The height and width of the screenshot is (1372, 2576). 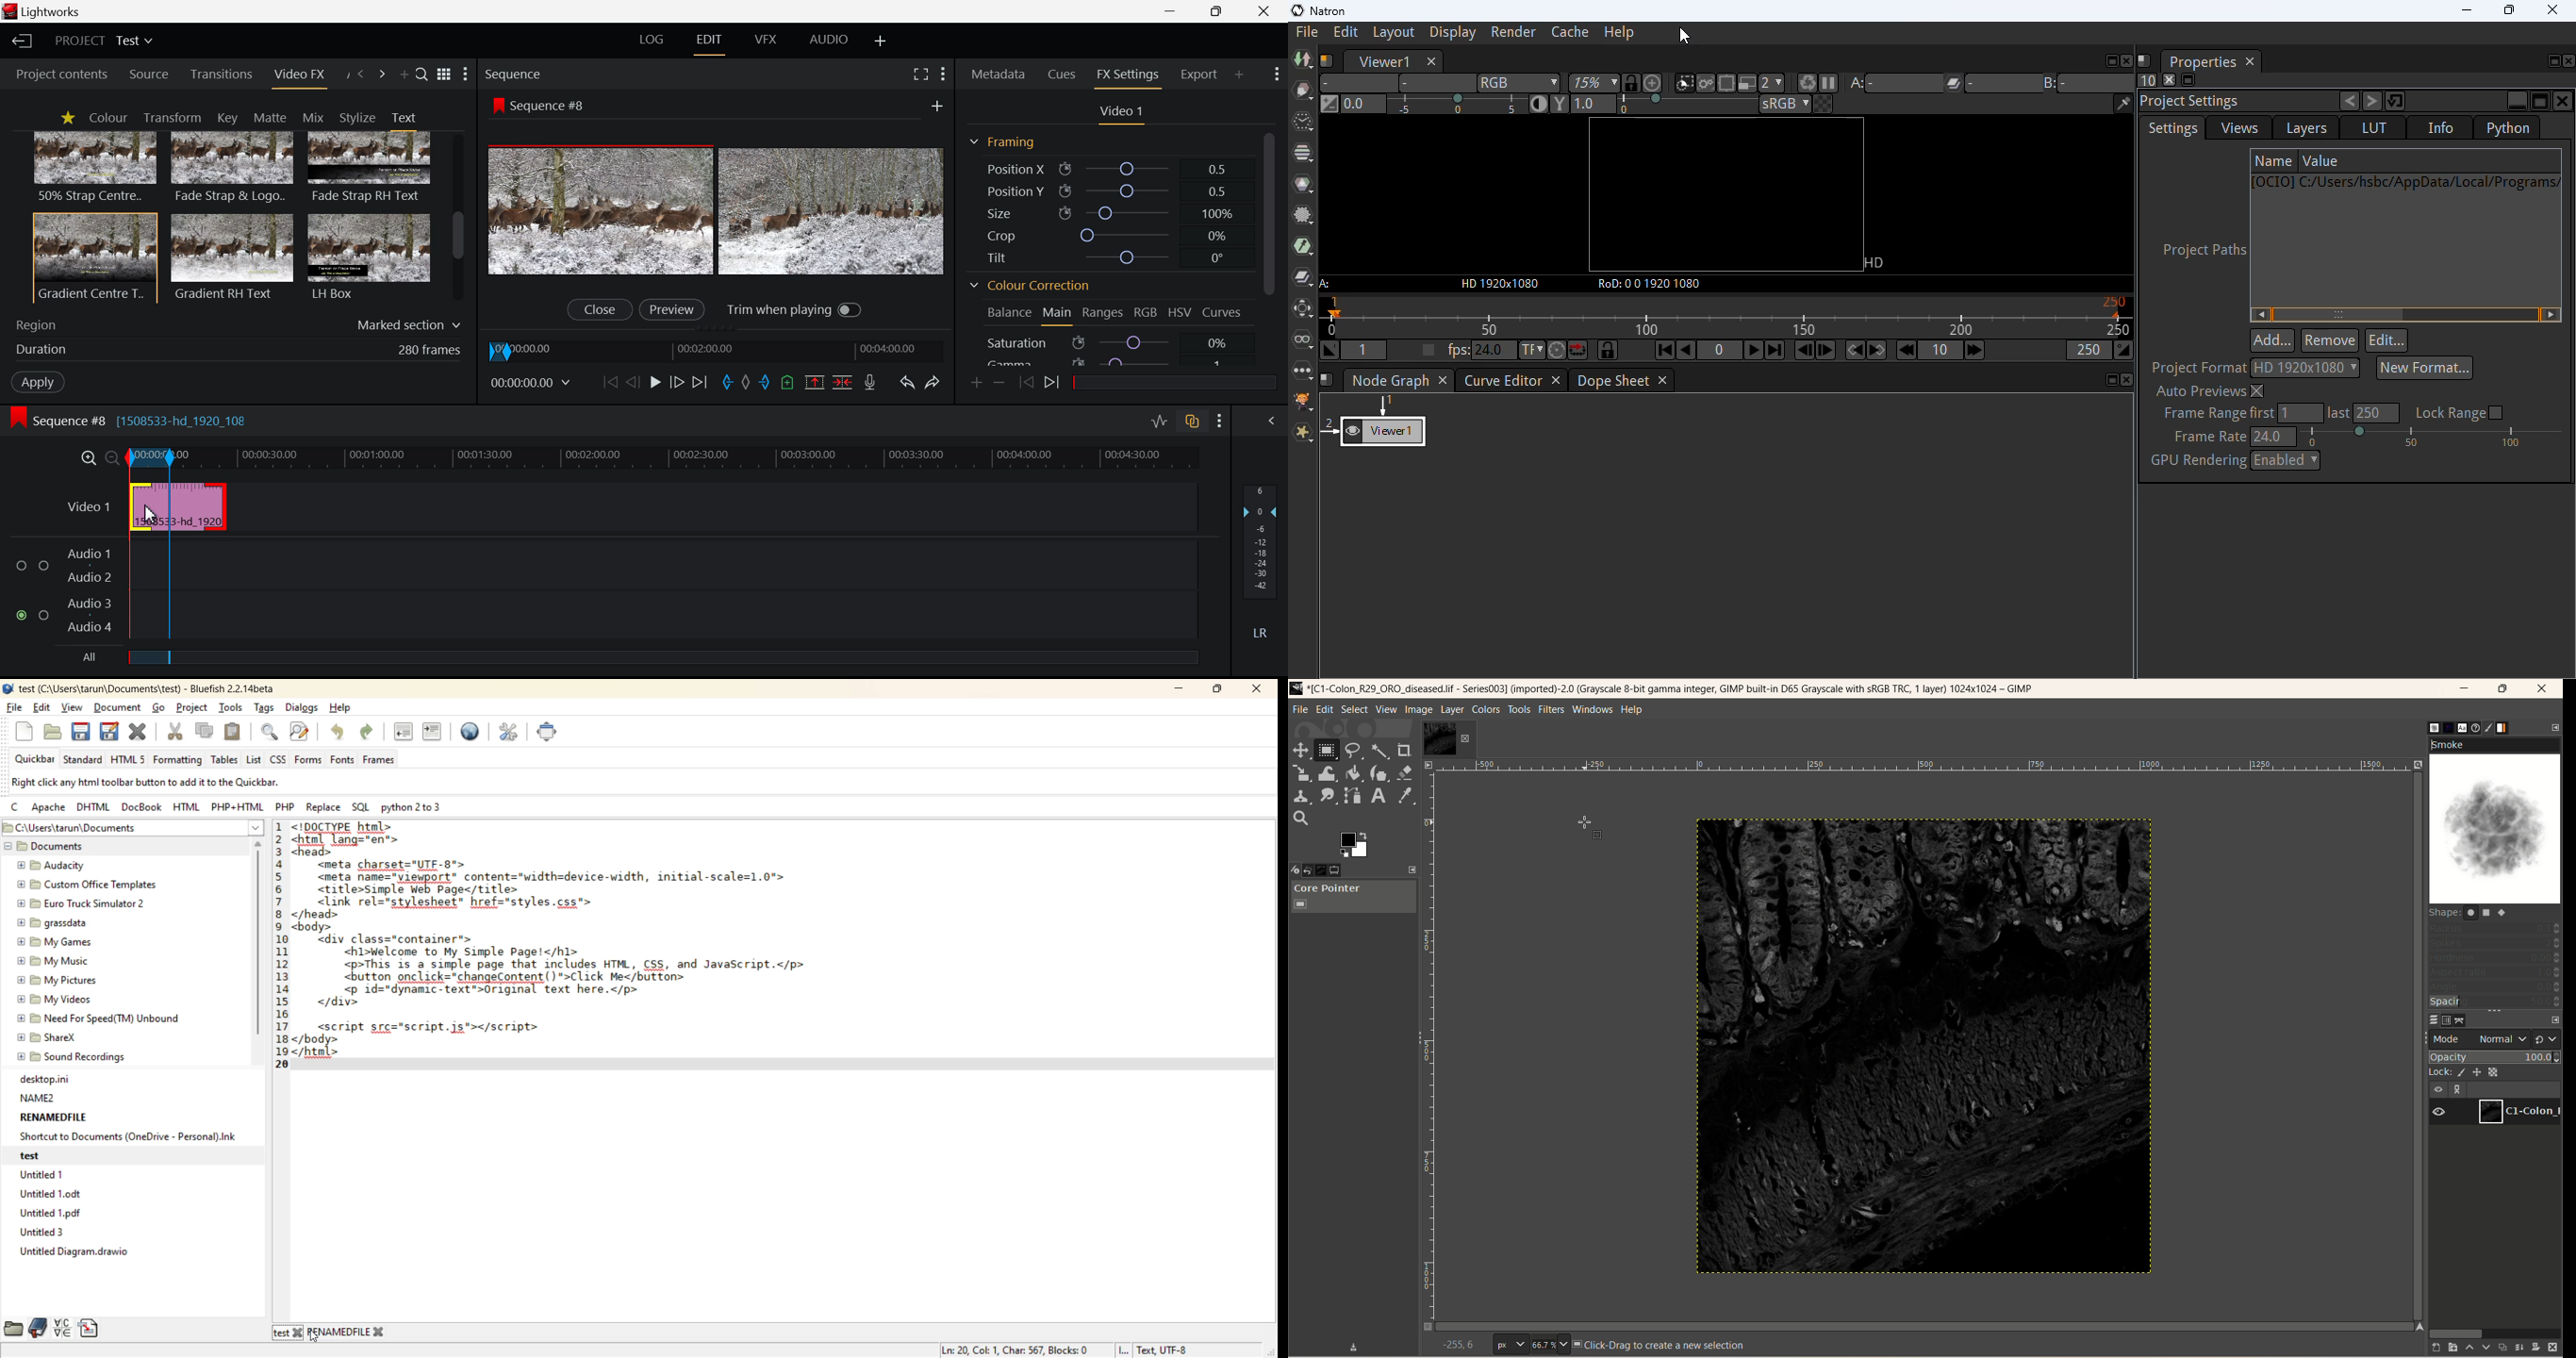 I want to click on Toggle auto track sync, so click(x=1194, y=423).